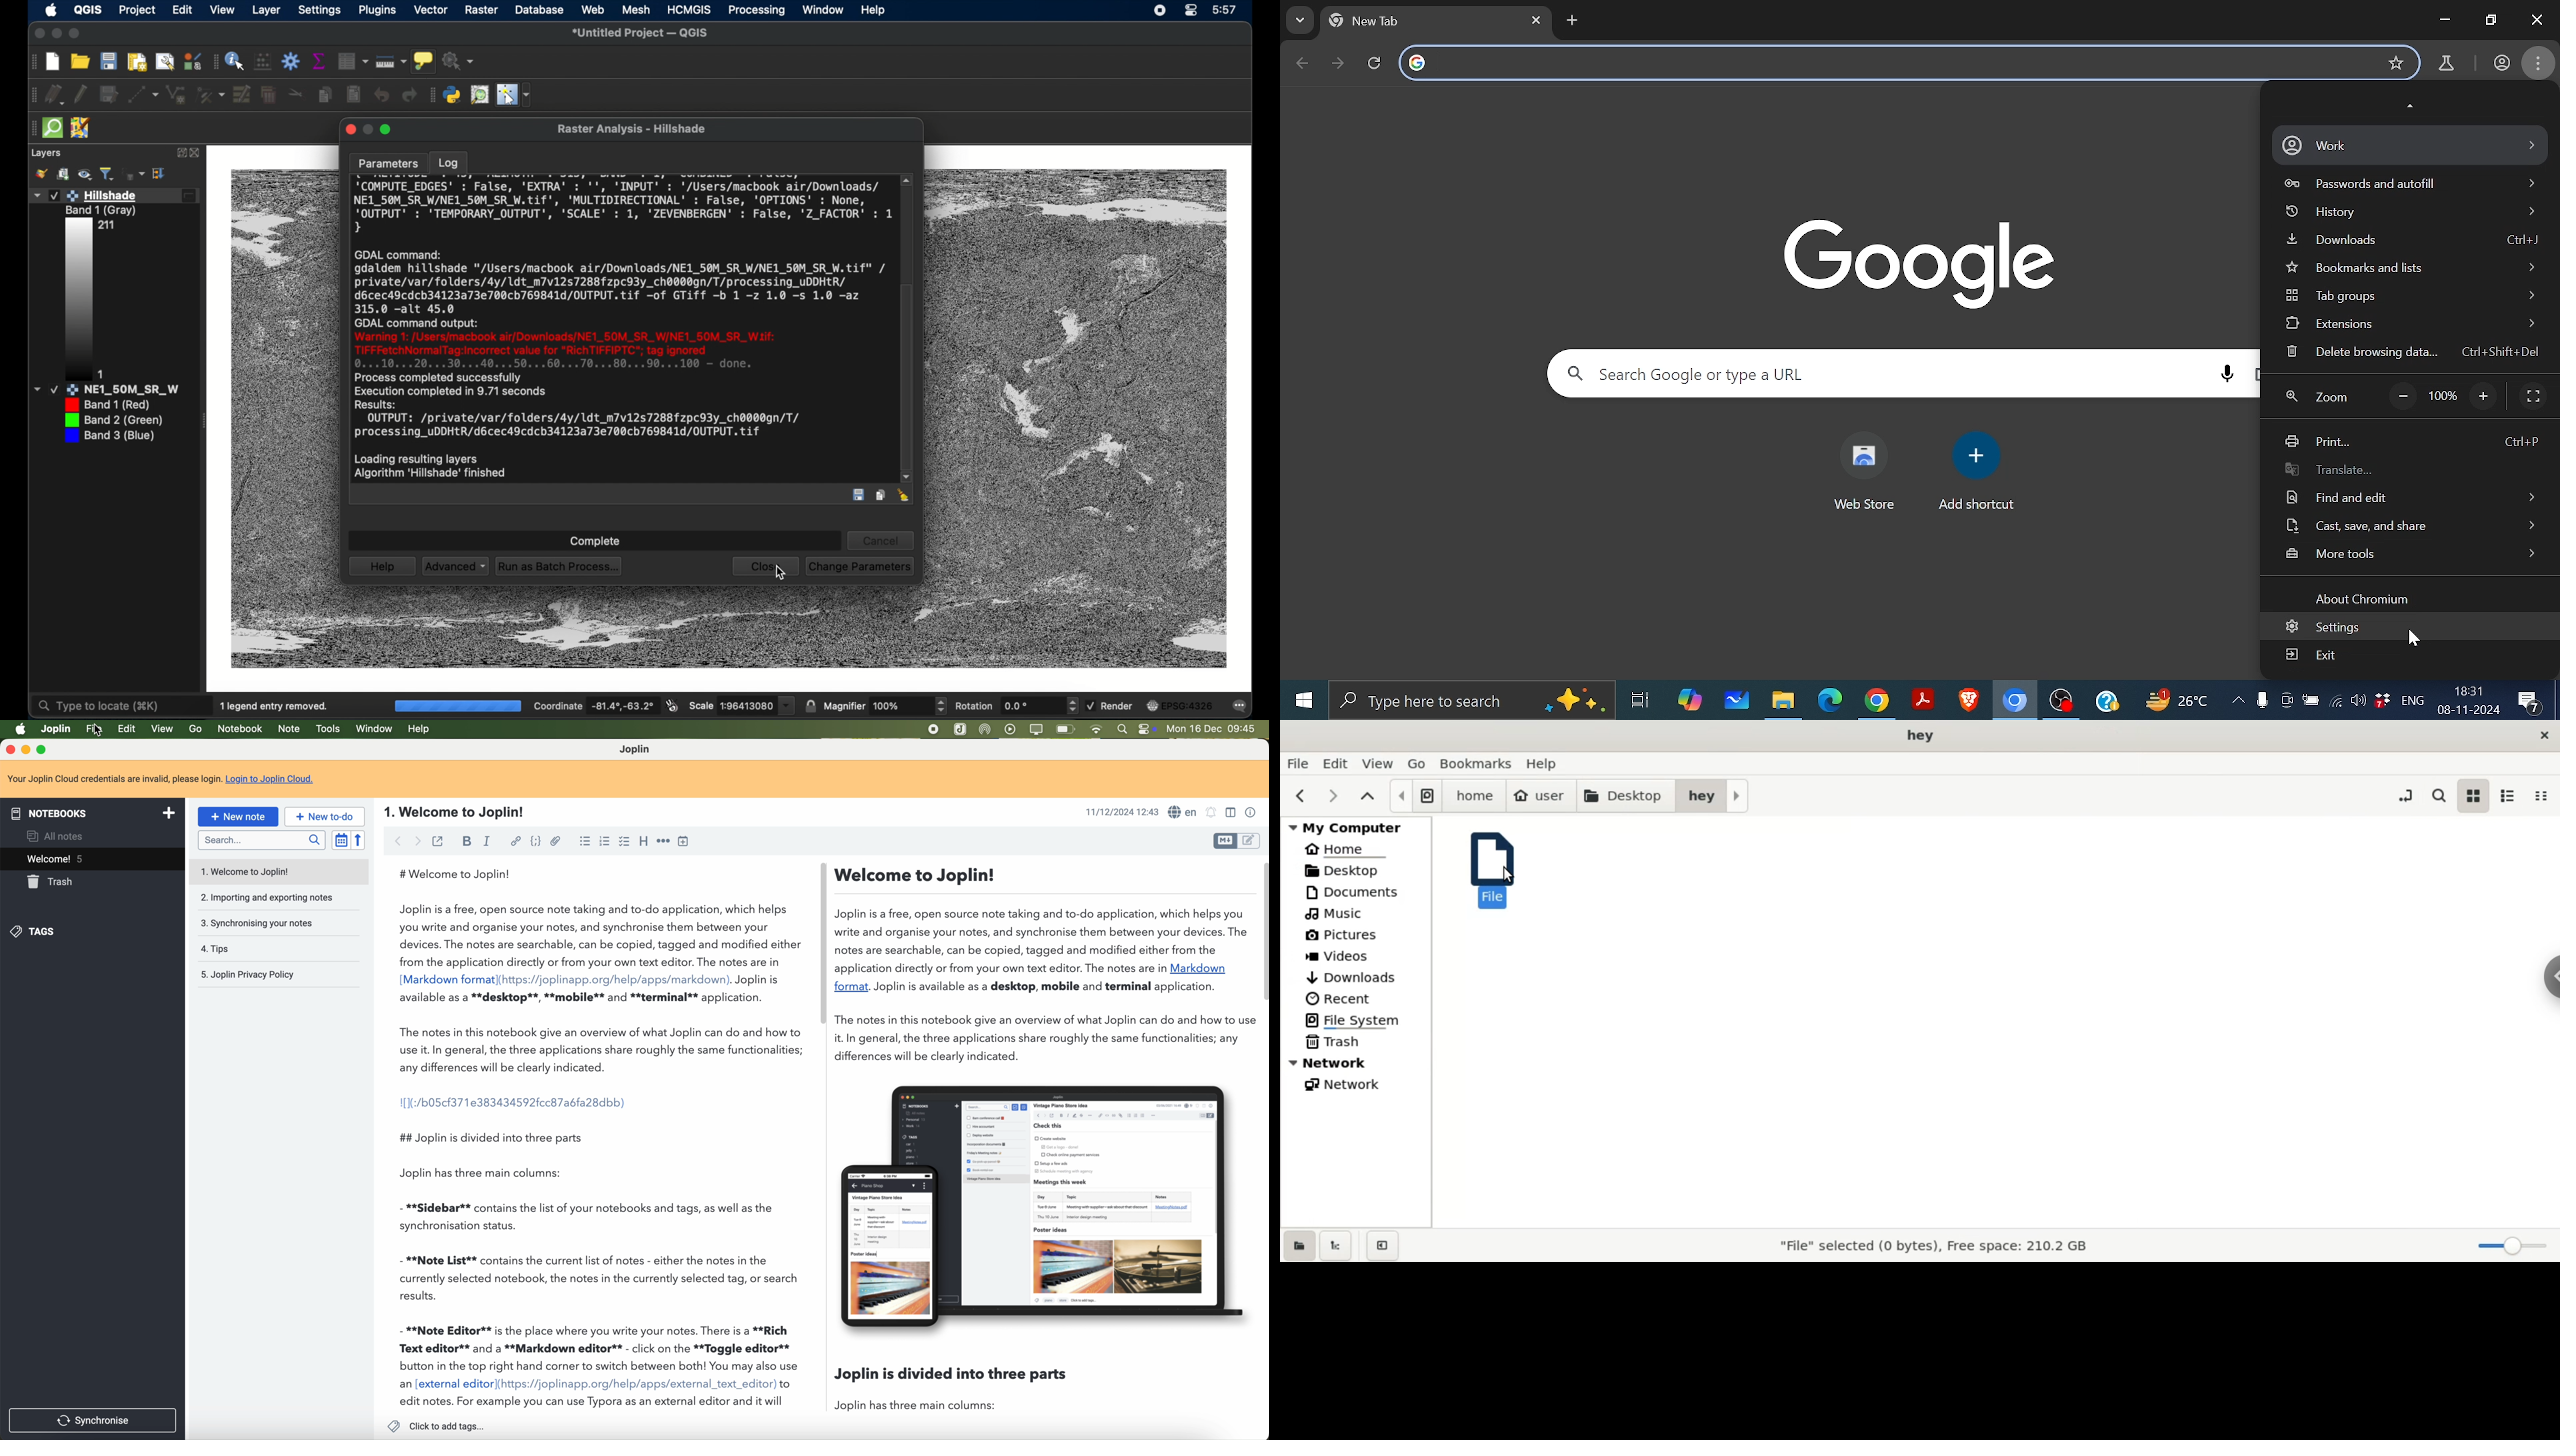 The height and width of the screenshot is (1456, 2576). Describe the element at coordinates (601, 1278) in the screenshot. I see `- **Note List** contains the current list of notes - either the notes in the
currently selected notebook, the notes in the currently selected tag, or search
results.` at that location.